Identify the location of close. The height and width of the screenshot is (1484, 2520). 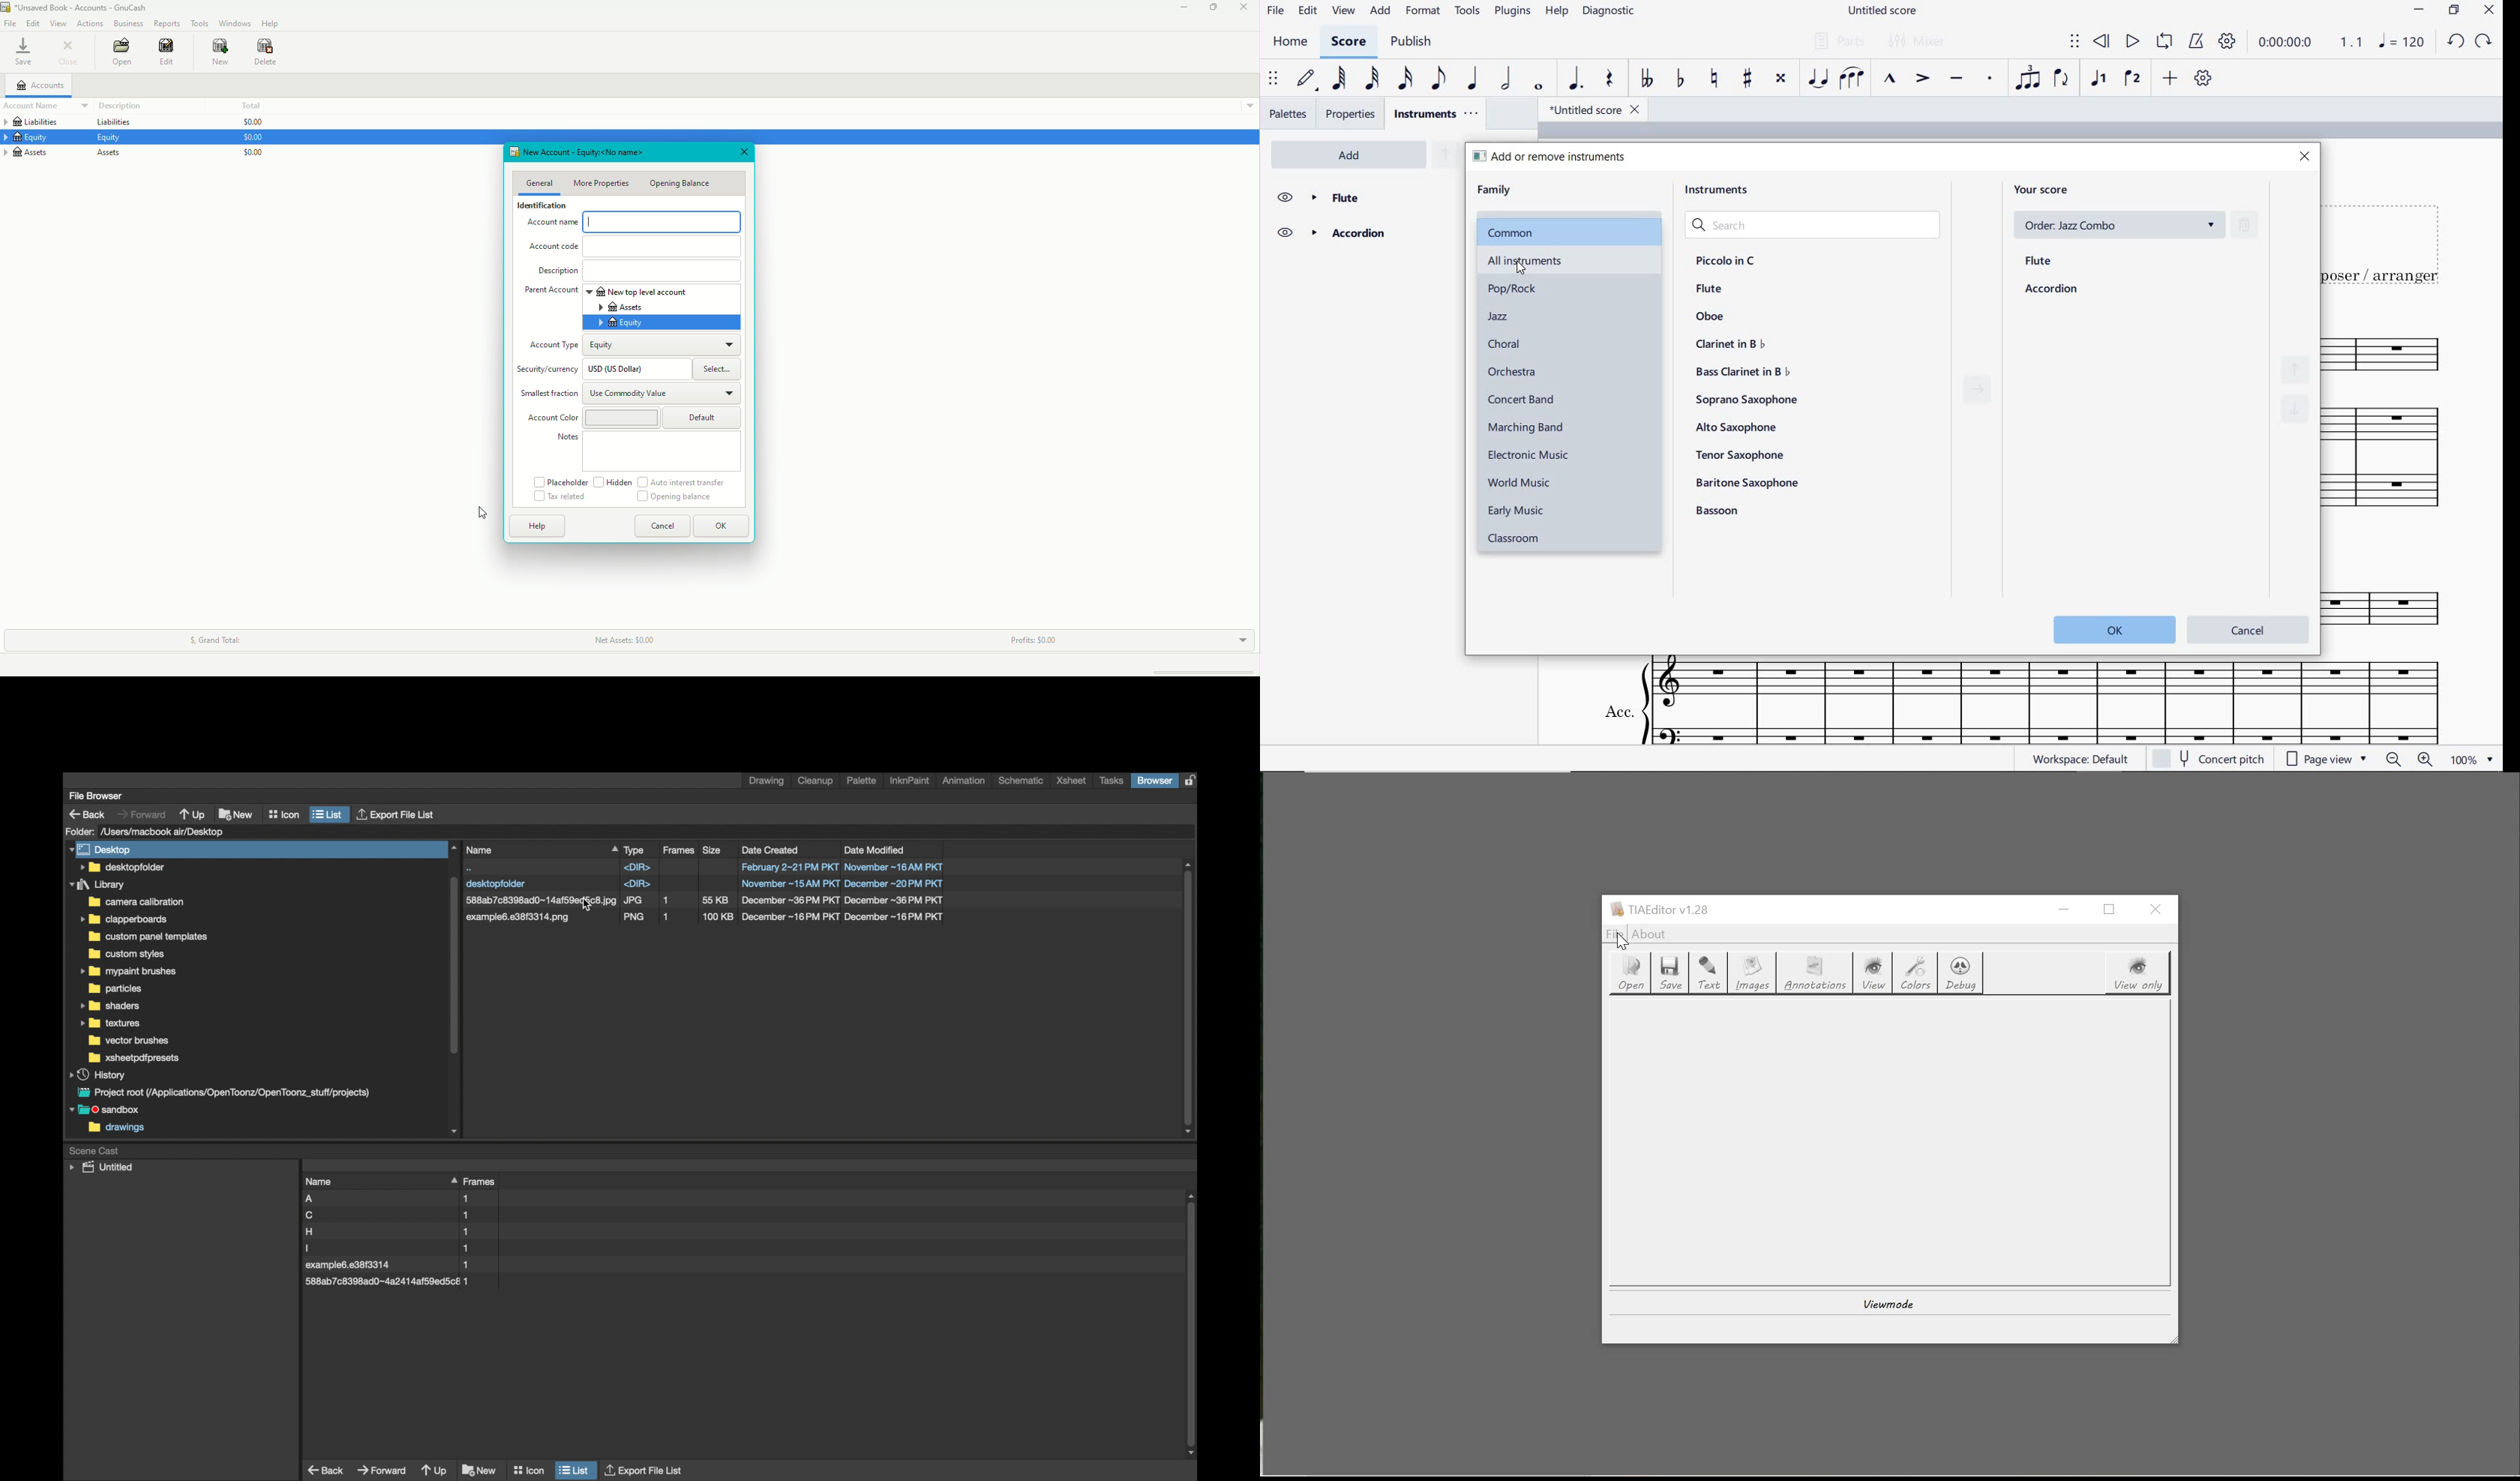
(2306, 155).